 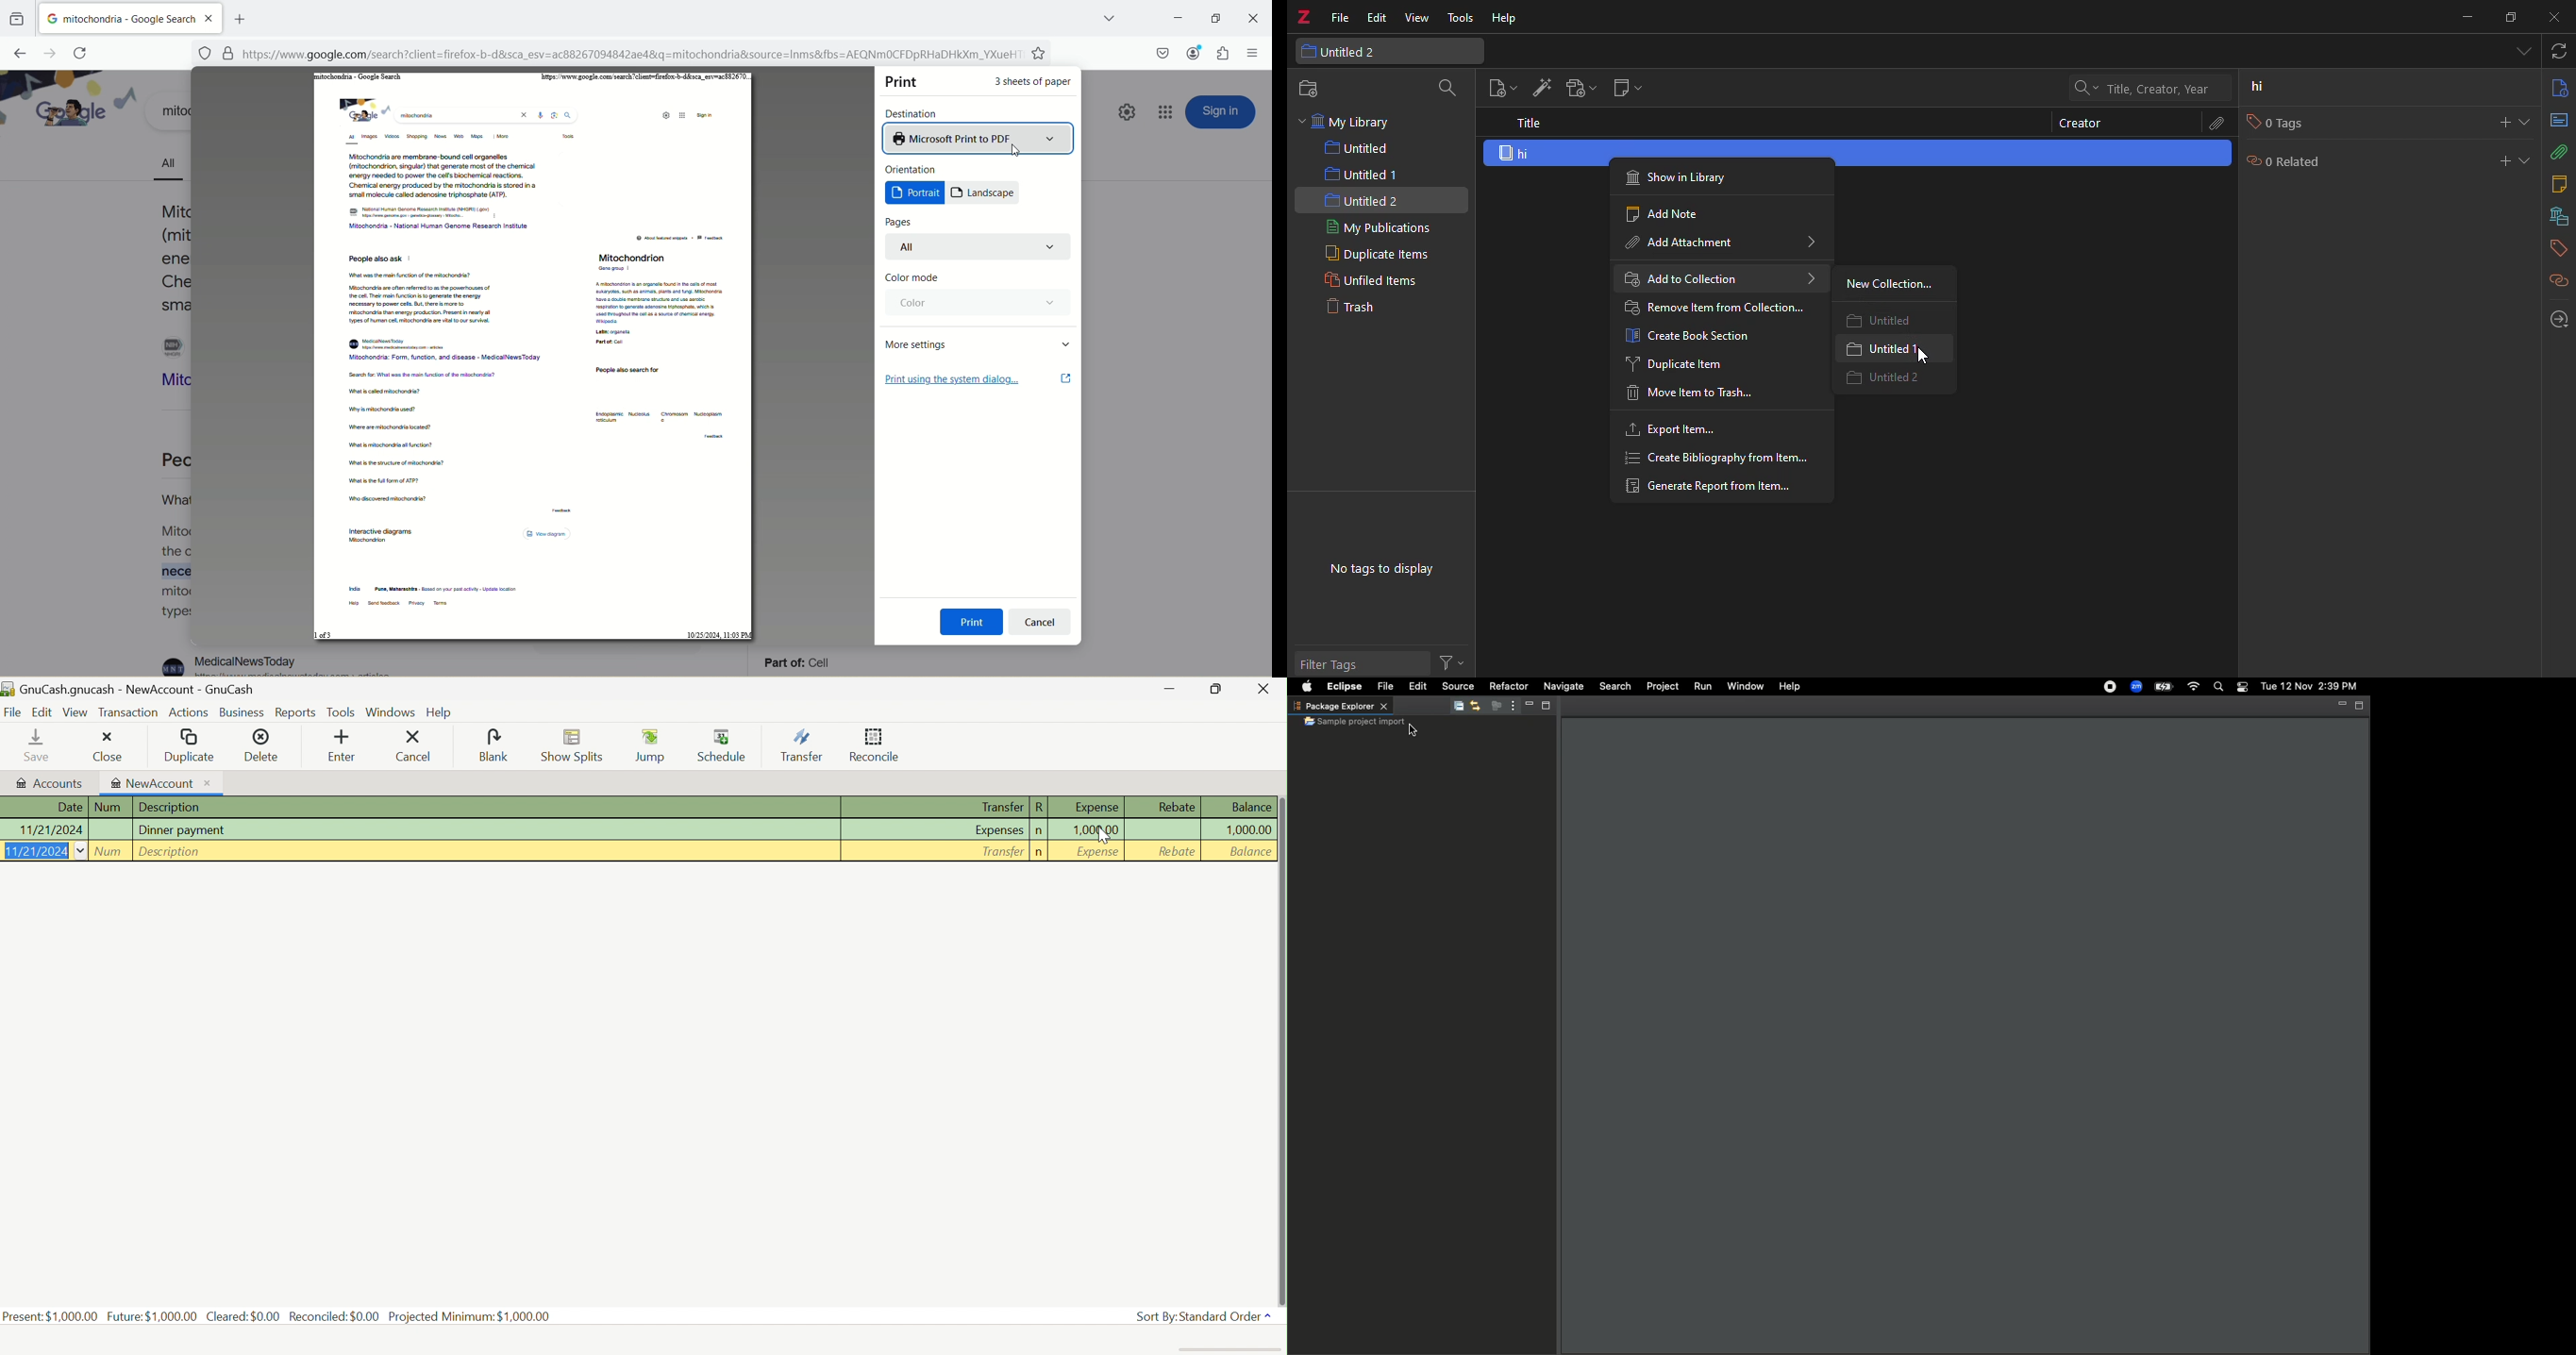 I want to click on file, so click(x=1339, y=18).